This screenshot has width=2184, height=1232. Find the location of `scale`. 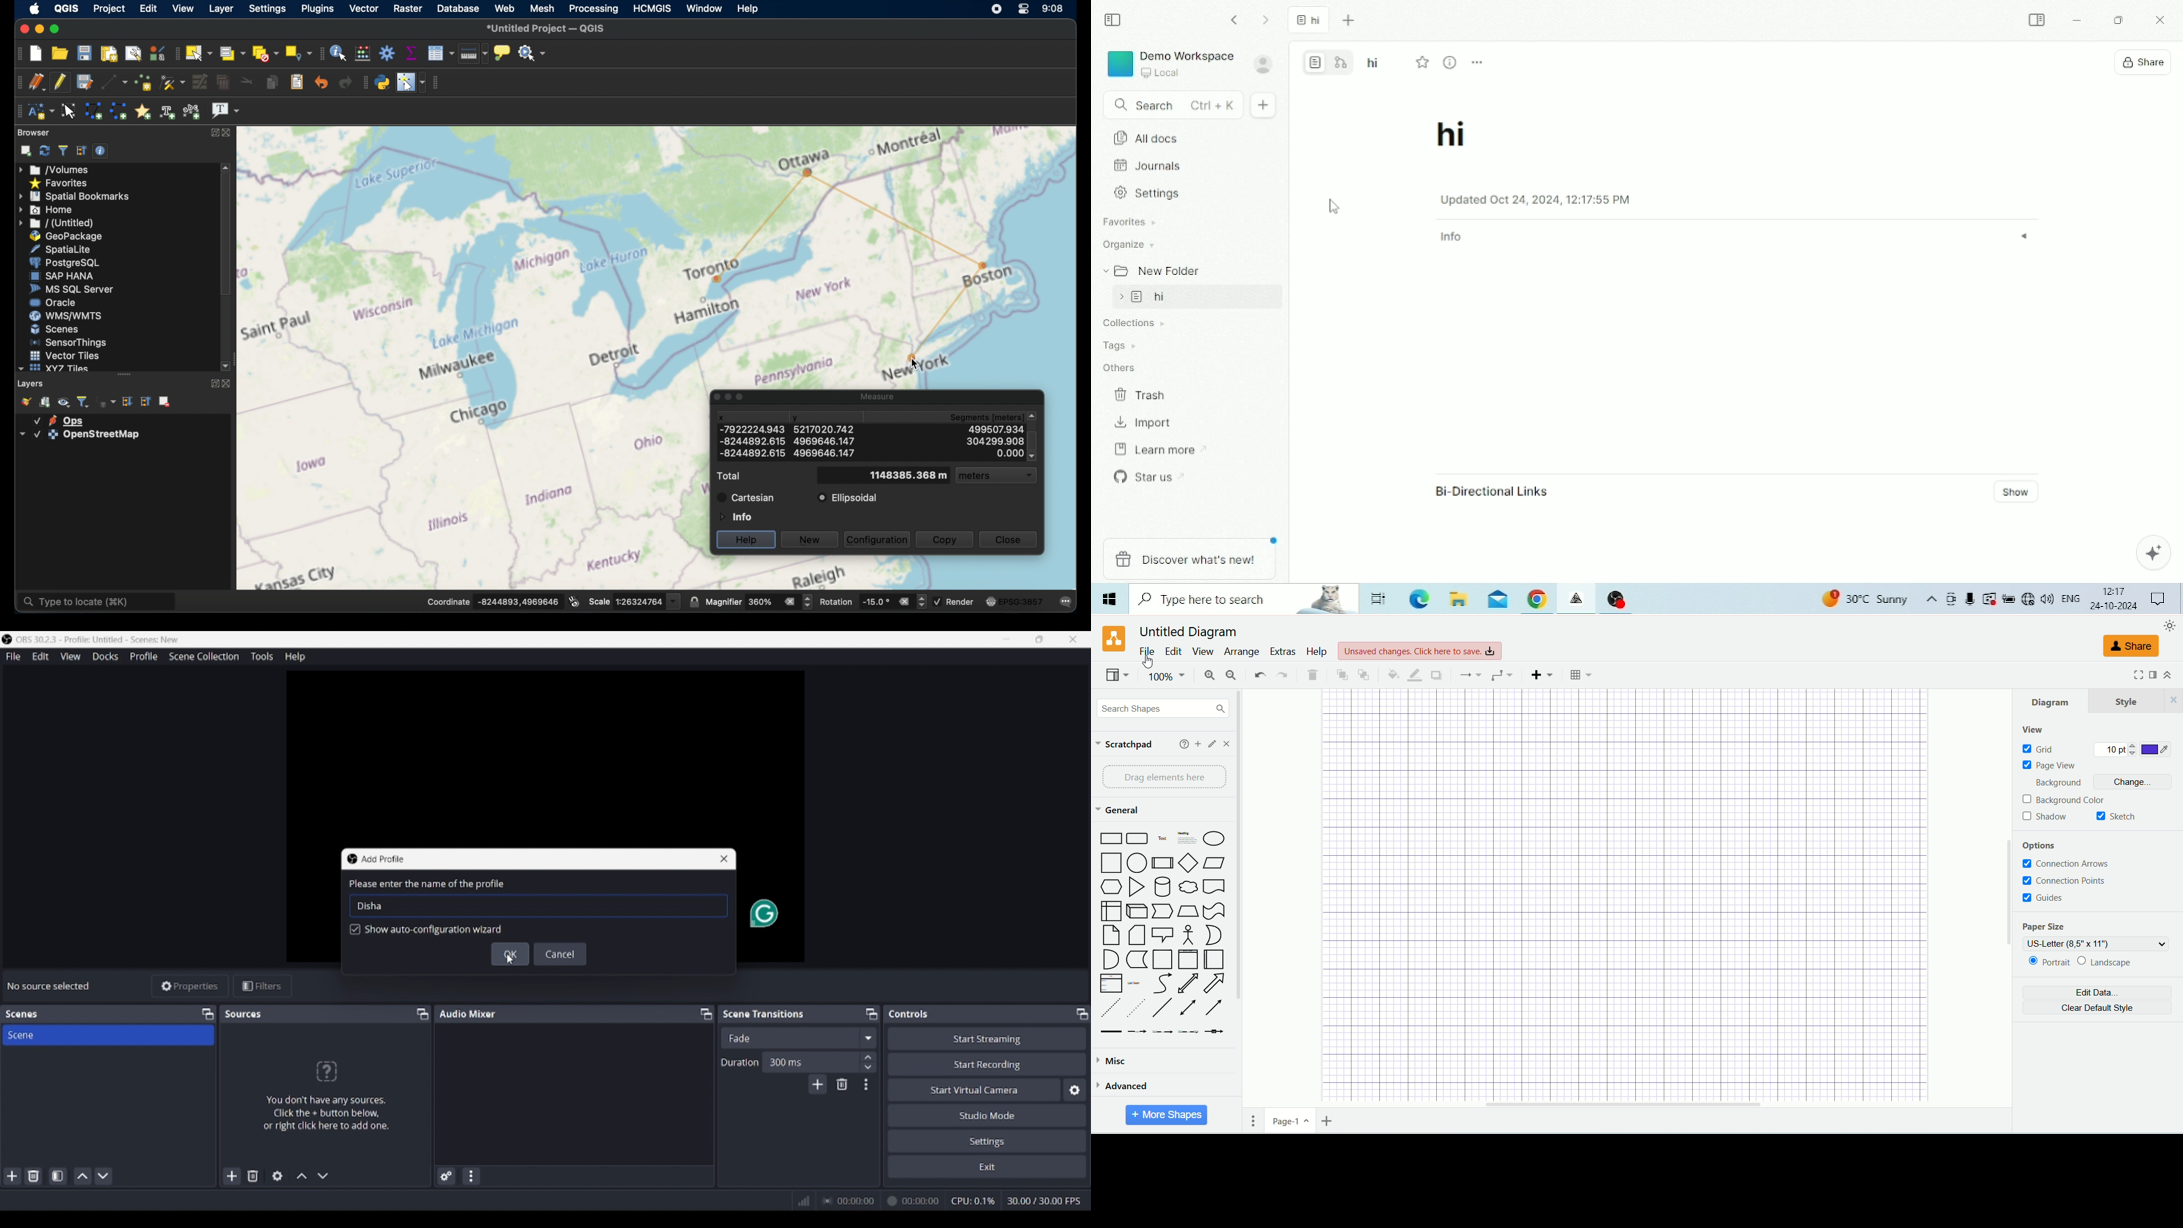

scale is located at coordinates (634, 600).